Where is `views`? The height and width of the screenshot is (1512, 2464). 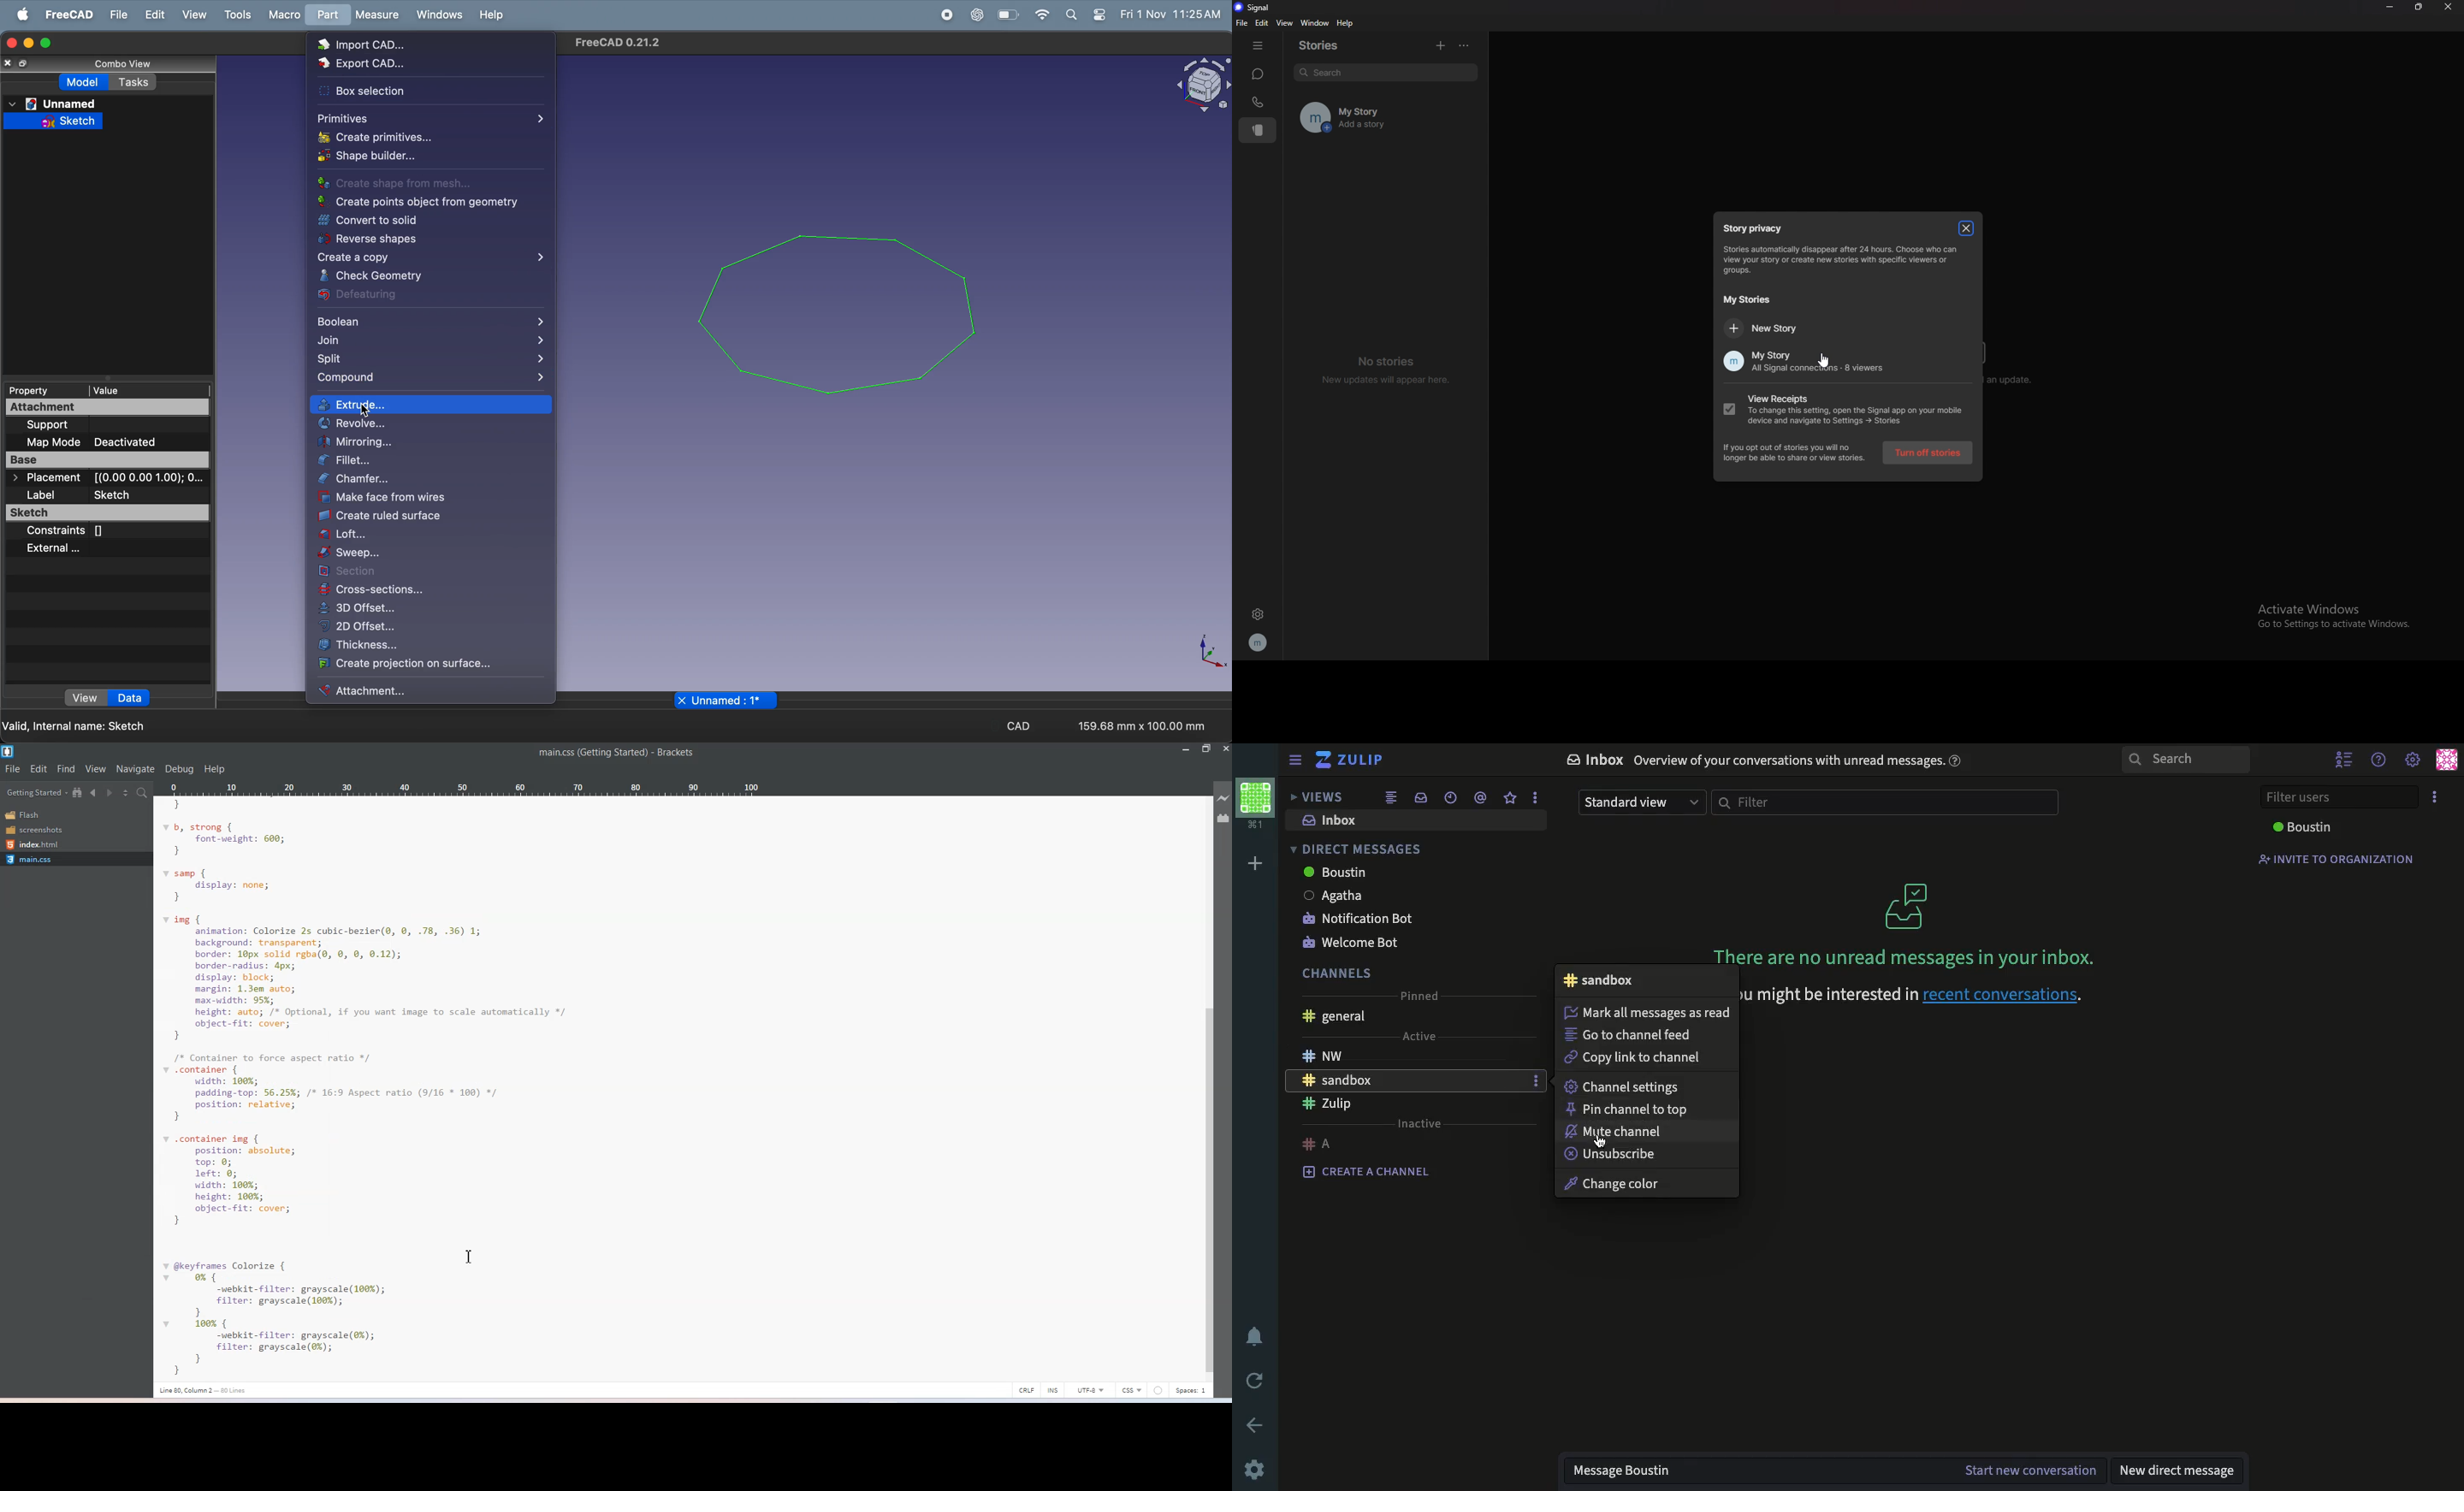
views is located at coordinates (1320, 798).